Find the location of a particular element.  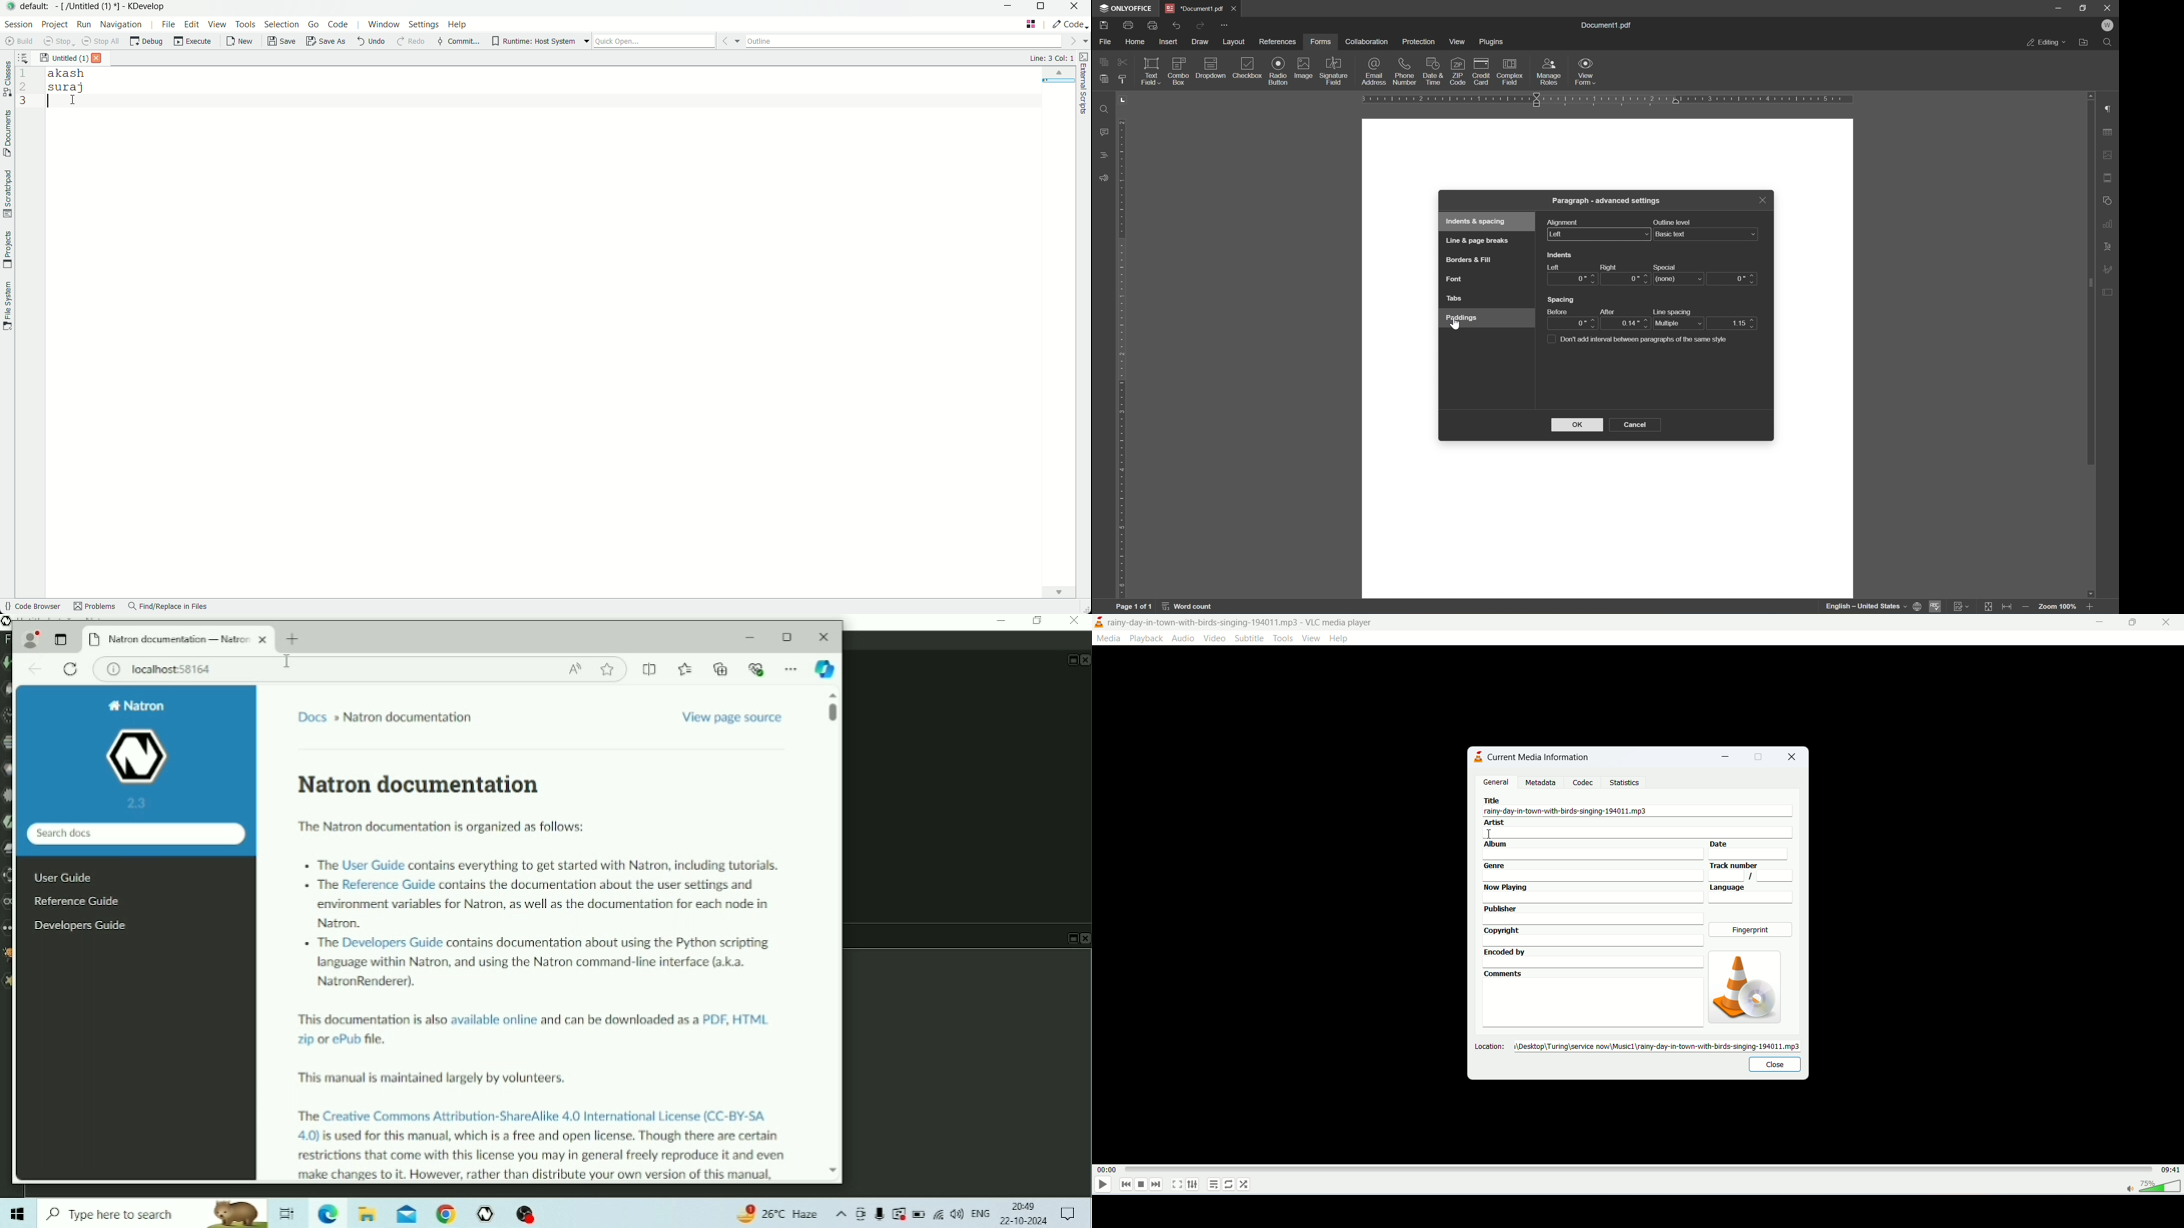

scroll bar is located at coordinates (2090, 279).